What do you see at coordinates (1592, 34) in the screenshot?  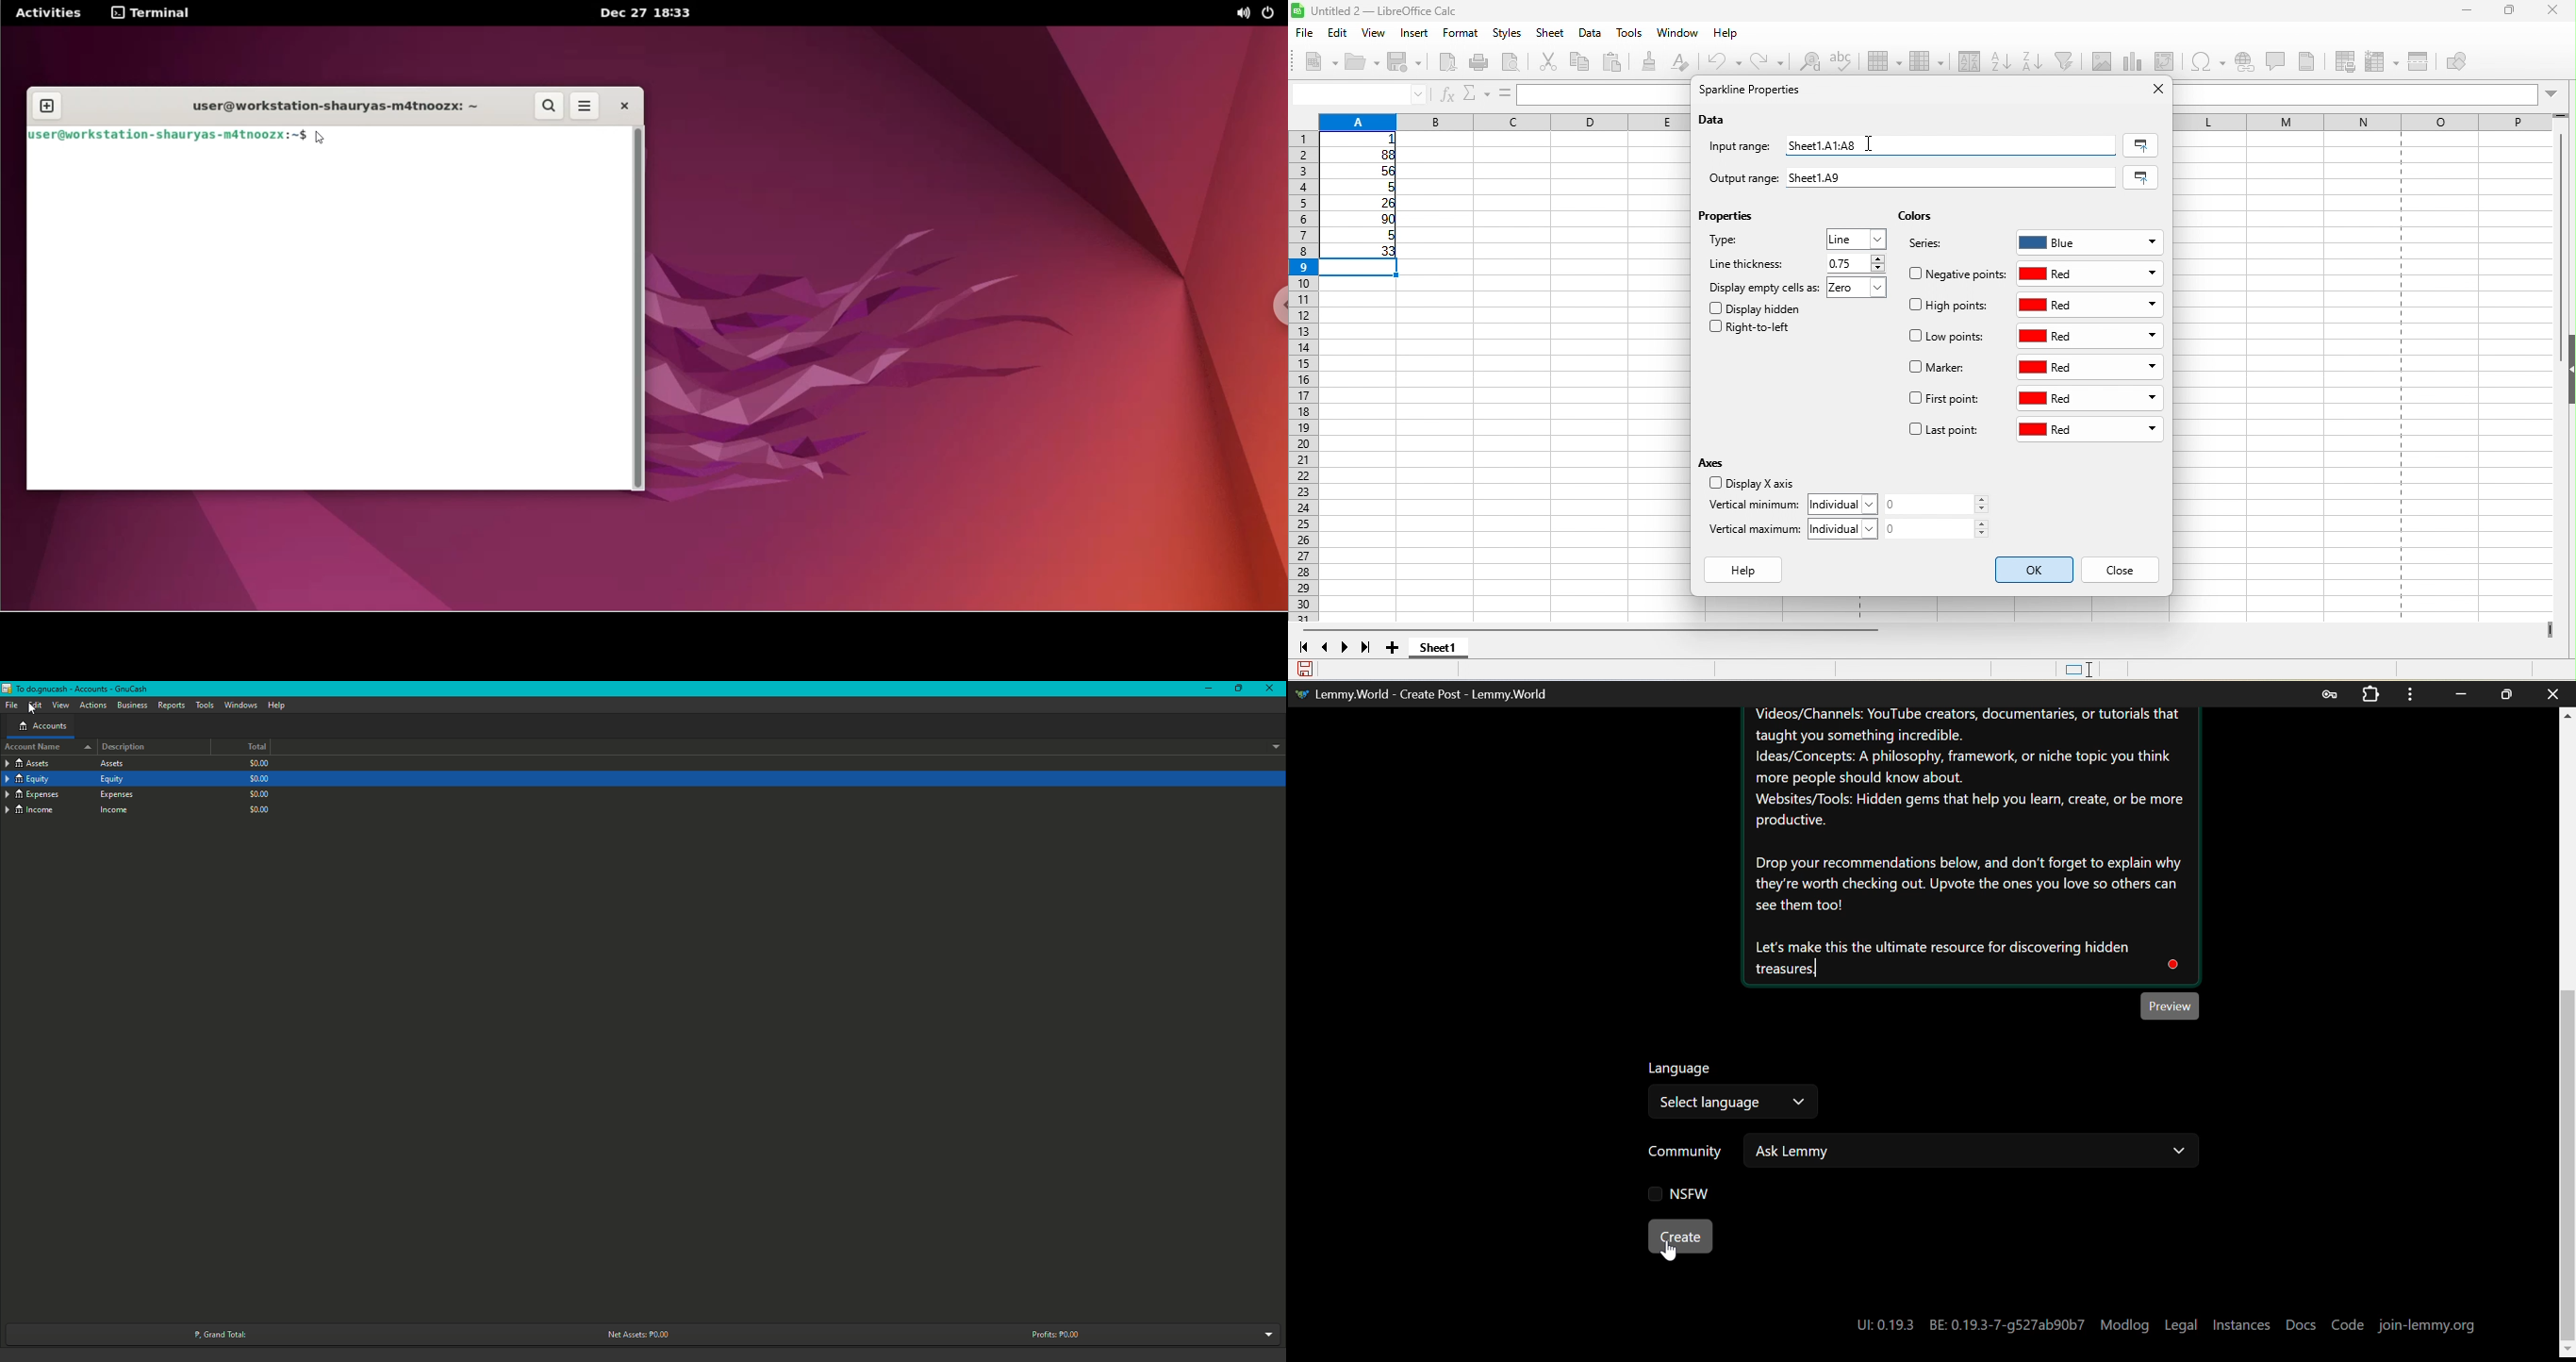 I see `data` at bounding box center [1592, 34].